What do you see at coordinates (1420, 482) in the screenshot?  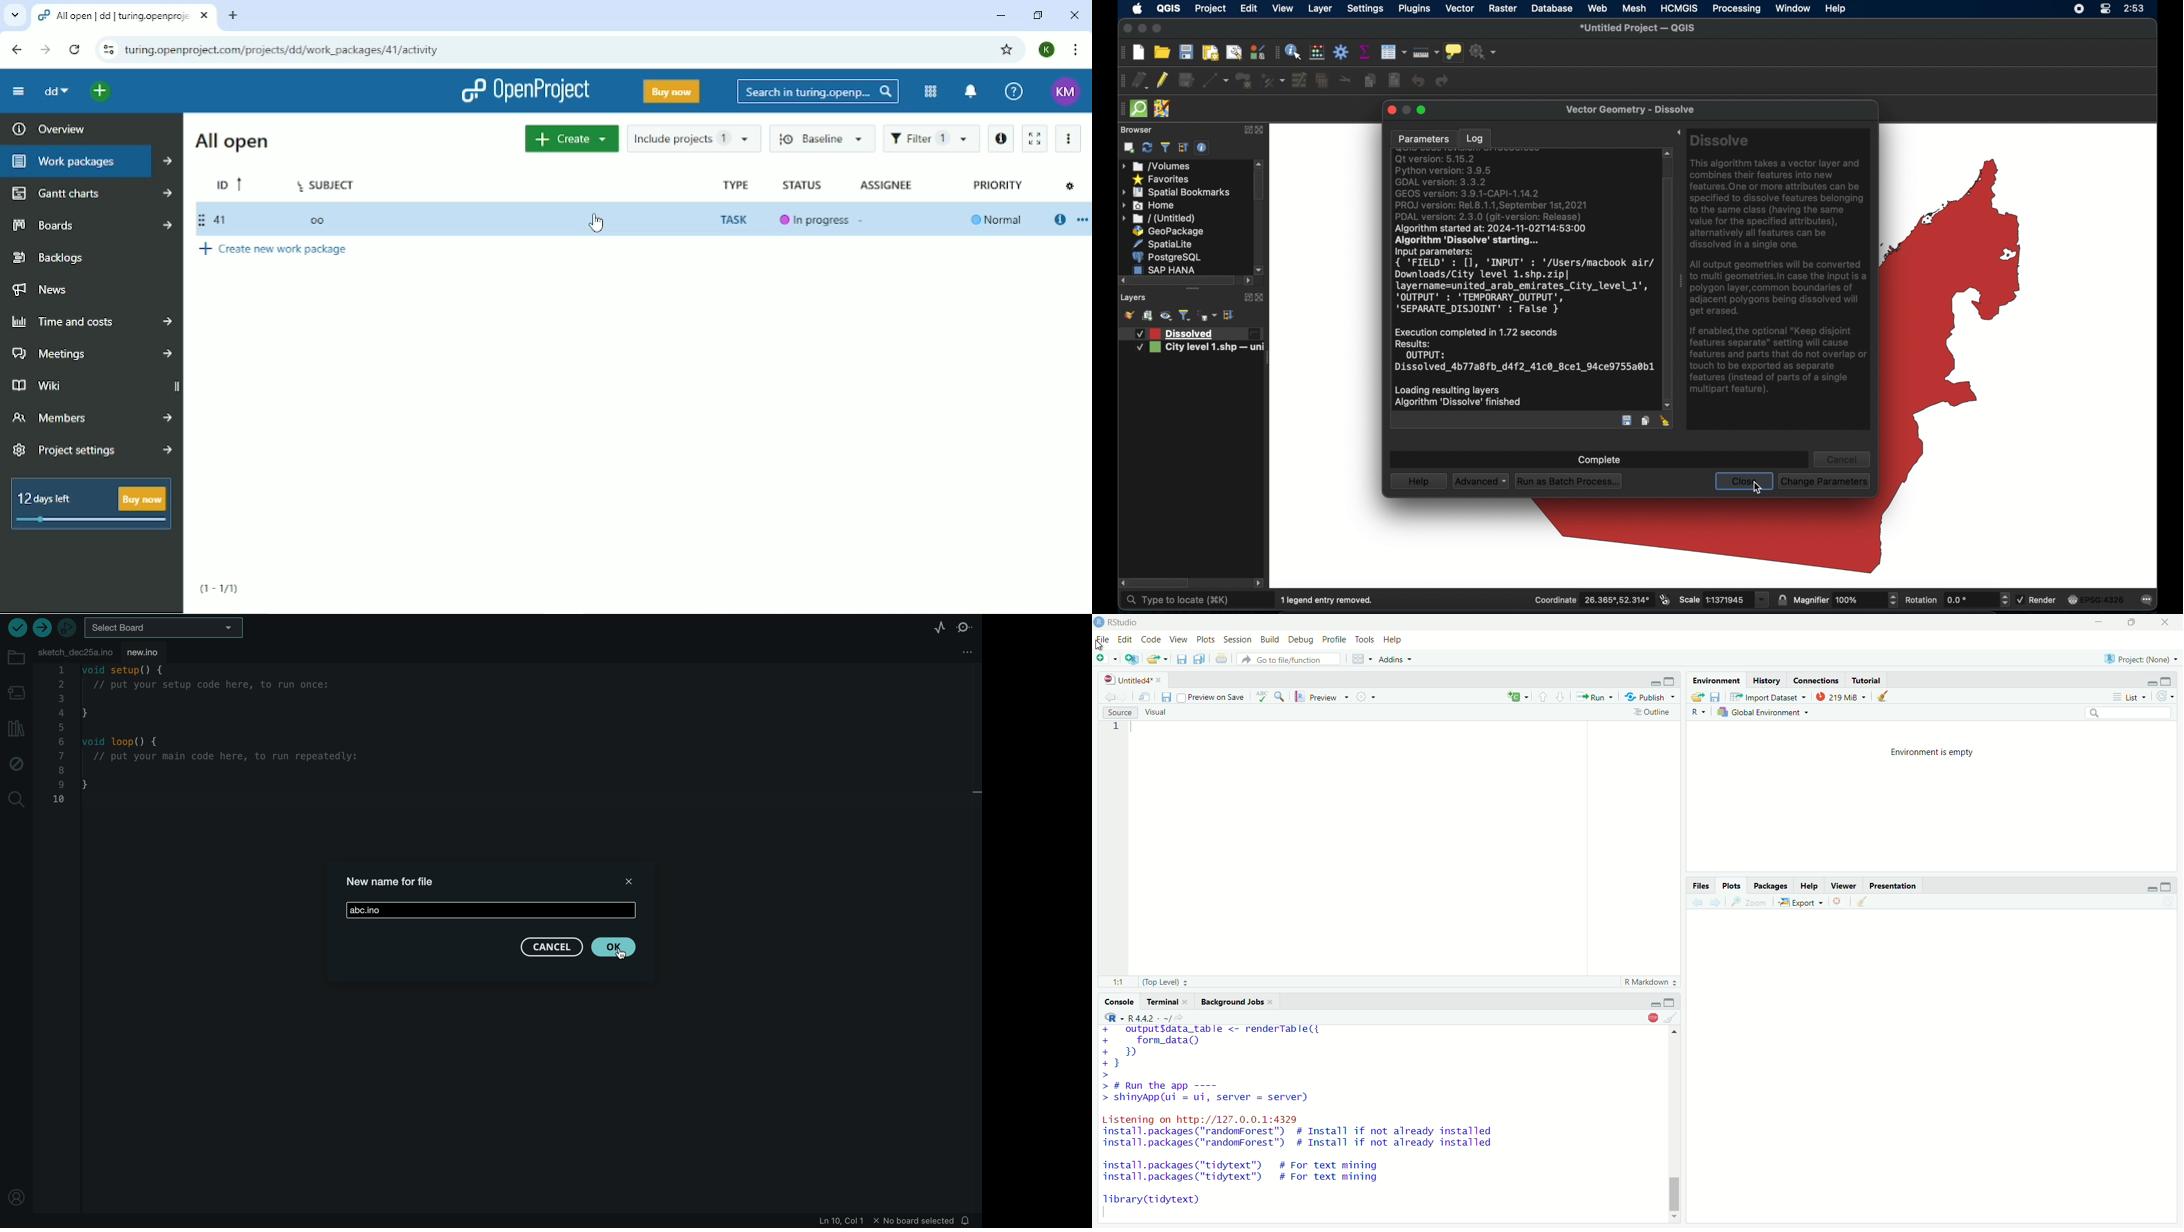 I see `help` at bounding box center [1420, 482].